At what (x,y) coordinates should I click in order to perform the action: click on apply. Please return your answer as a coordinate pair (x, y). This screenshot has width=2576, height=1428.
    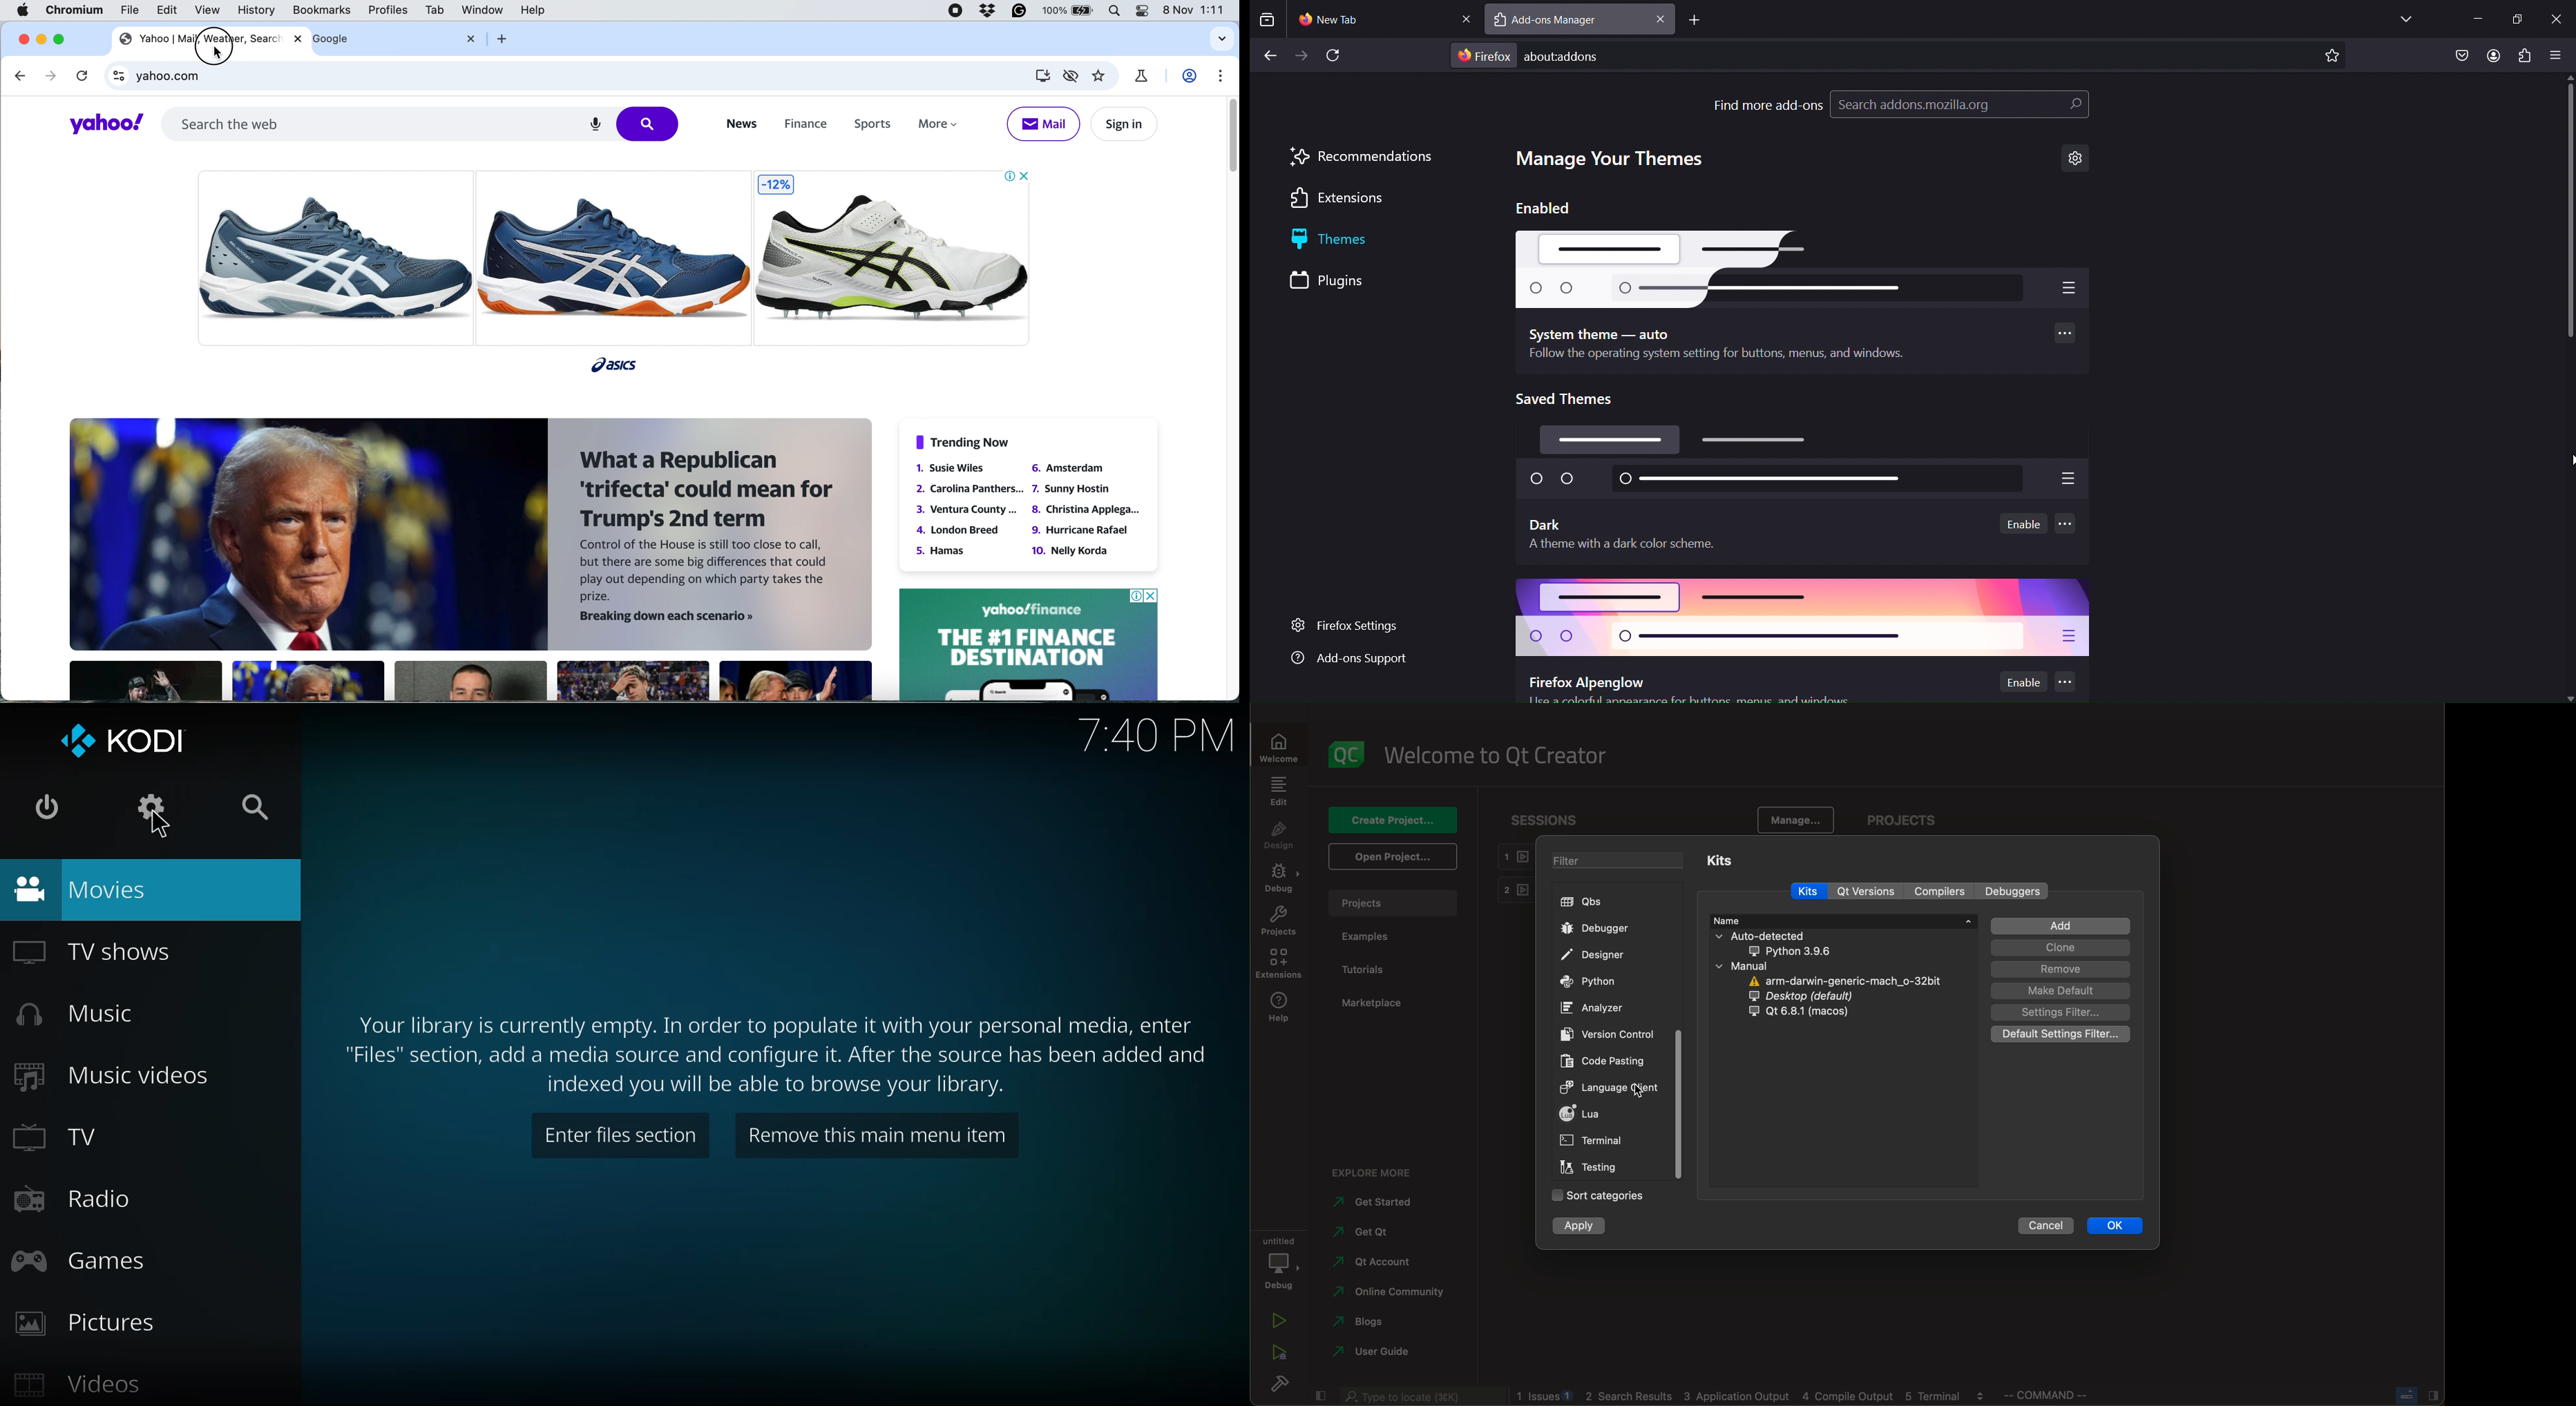
    Looking at the image, I should click on (1584, 1225).